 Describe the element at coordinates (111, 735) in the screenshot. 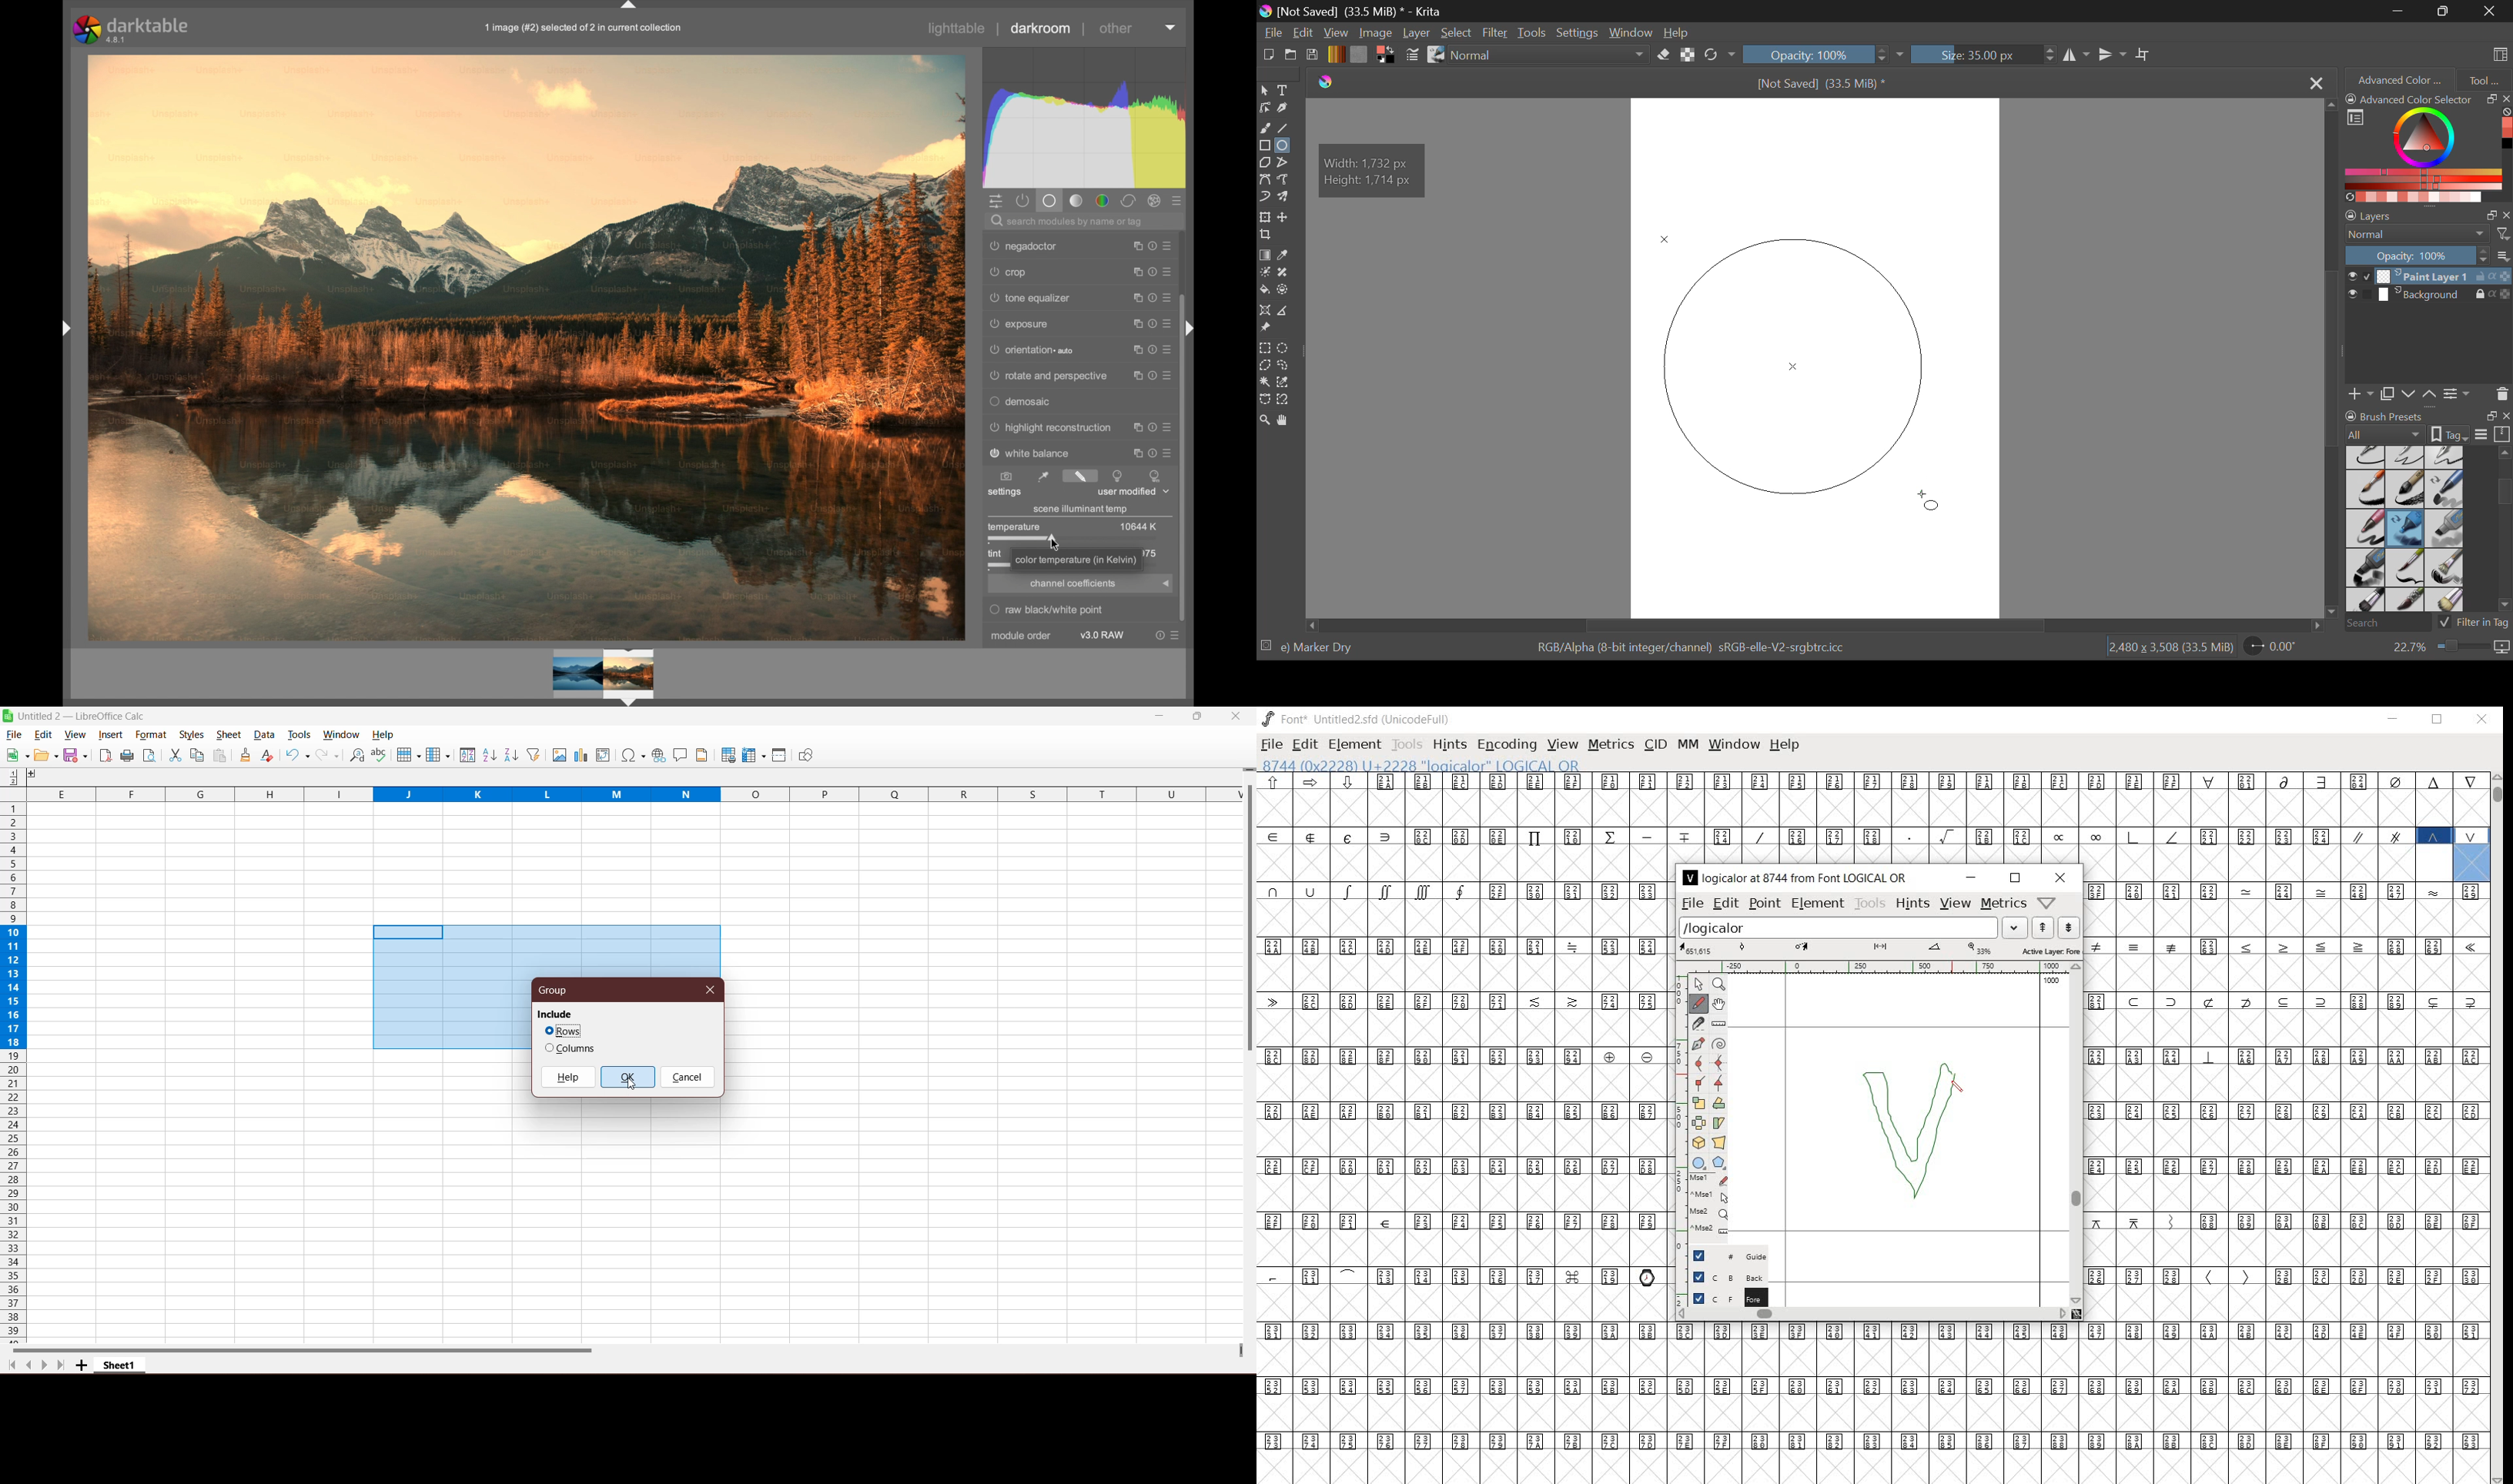

I see `Insert` at that location.